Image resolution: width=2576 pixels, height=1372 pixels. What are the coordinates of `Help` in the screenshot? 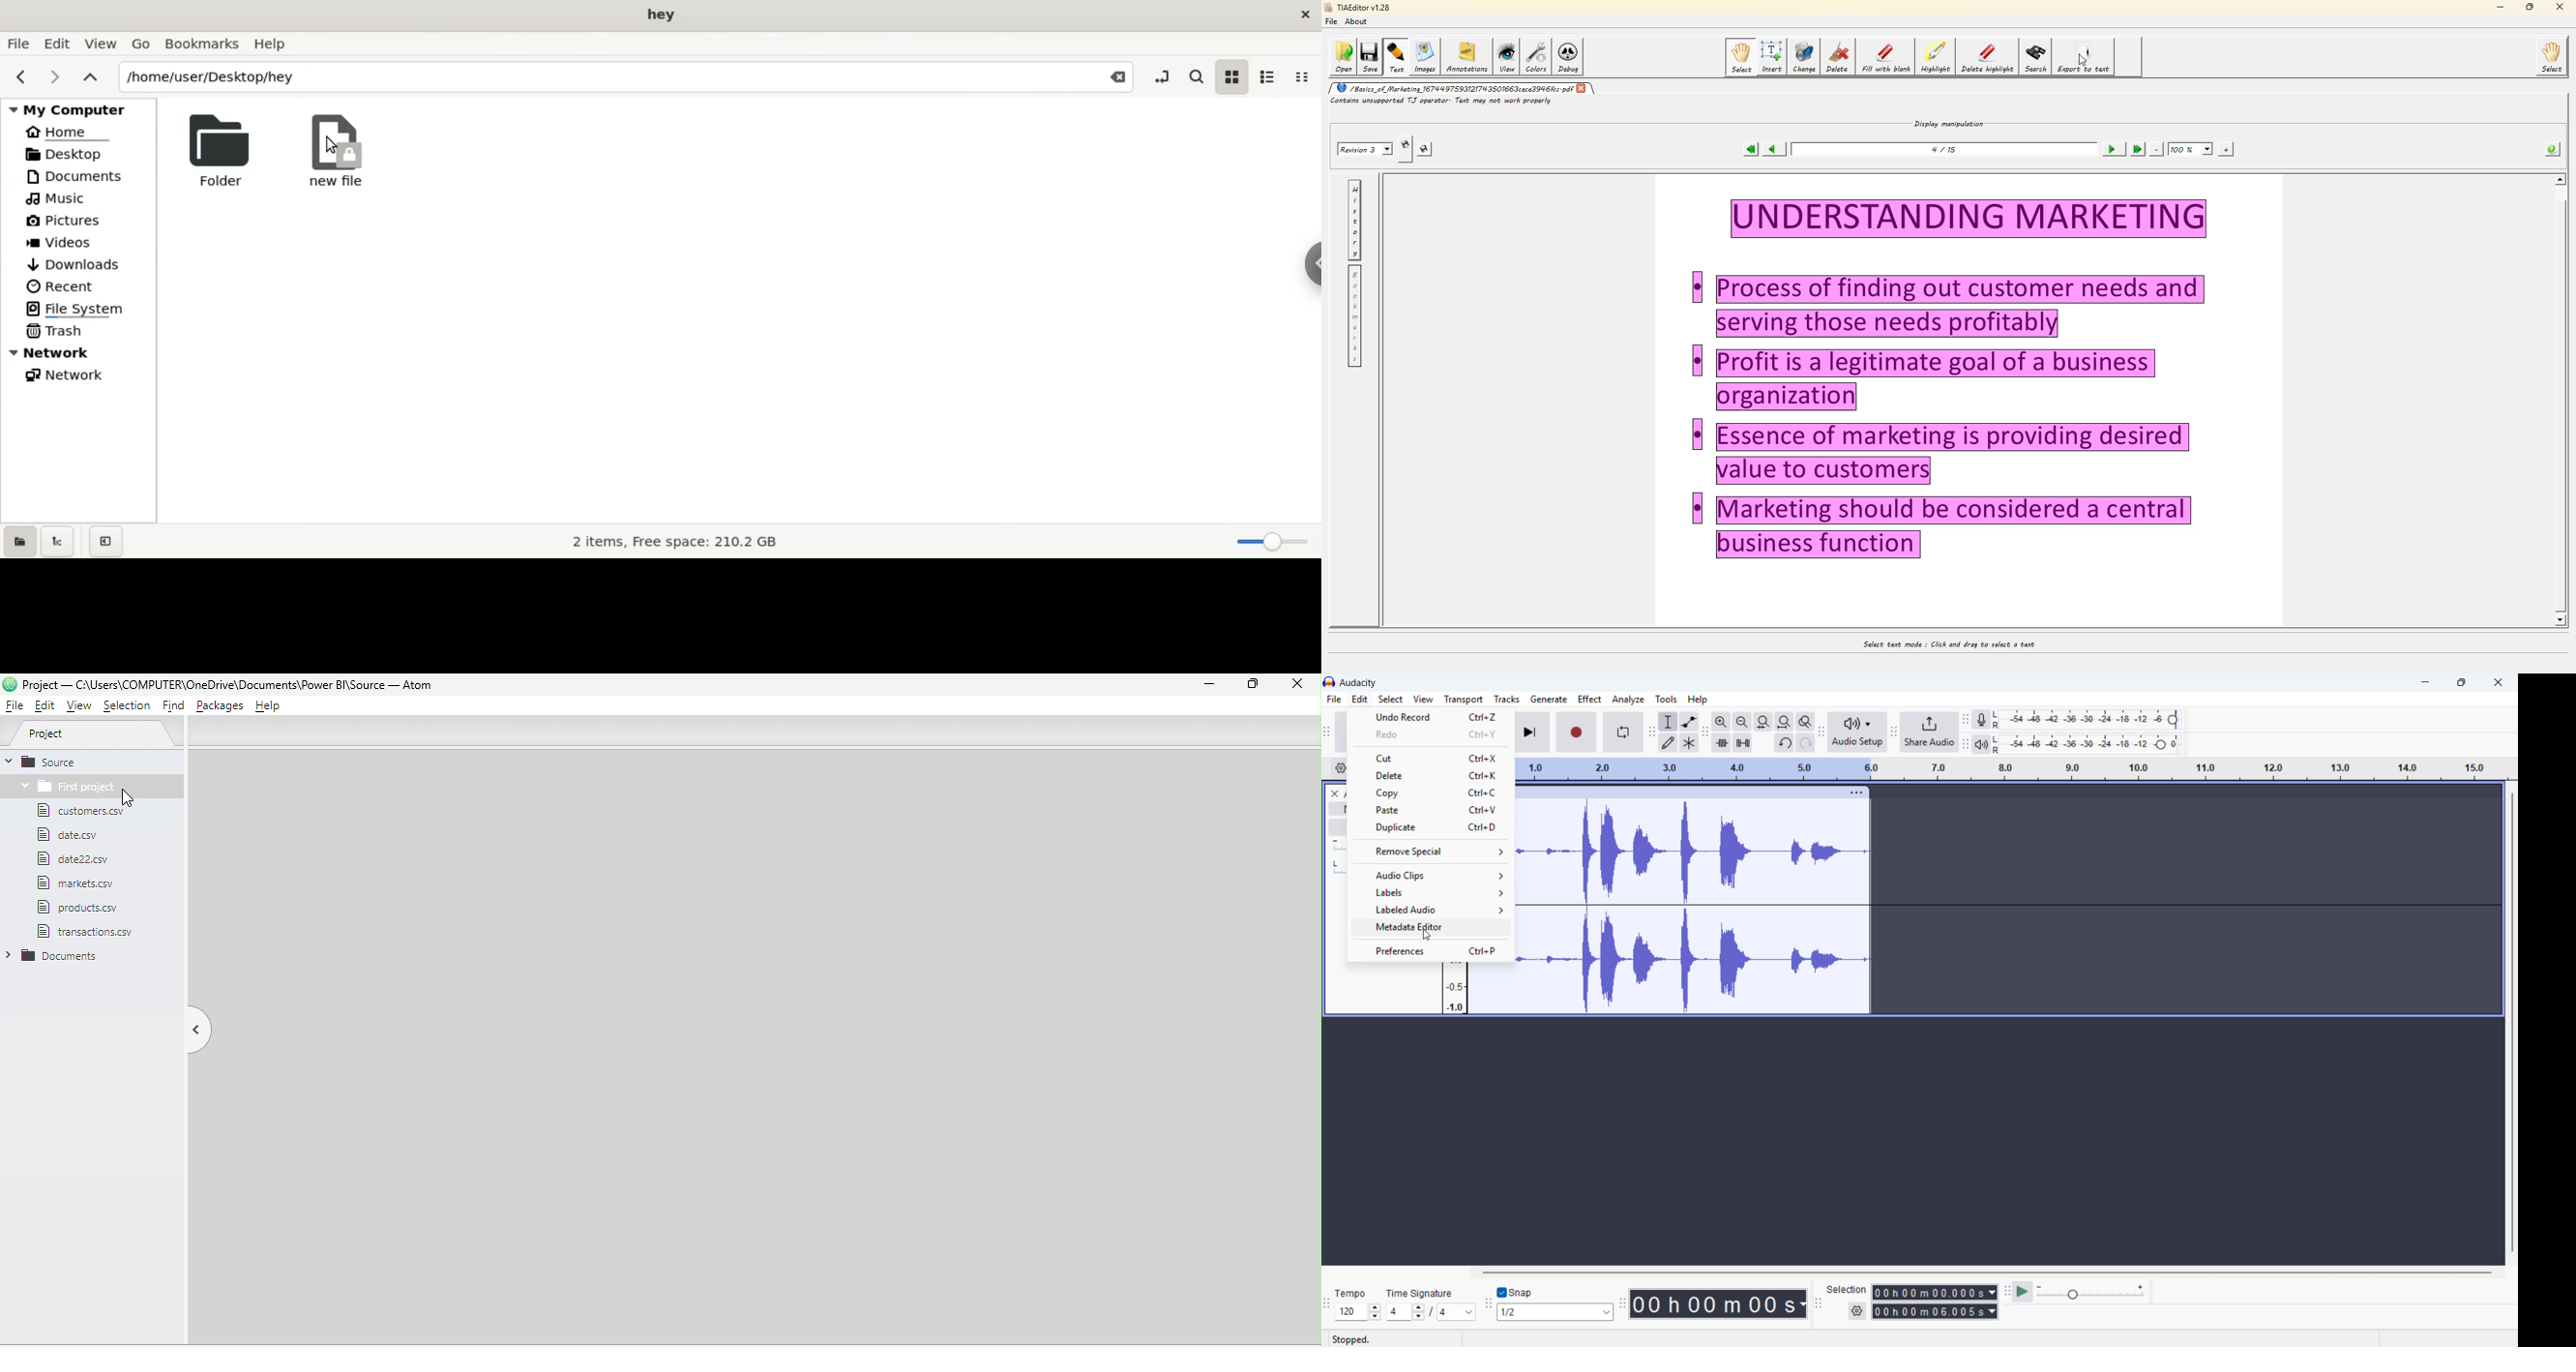 It's located at (275, 44).